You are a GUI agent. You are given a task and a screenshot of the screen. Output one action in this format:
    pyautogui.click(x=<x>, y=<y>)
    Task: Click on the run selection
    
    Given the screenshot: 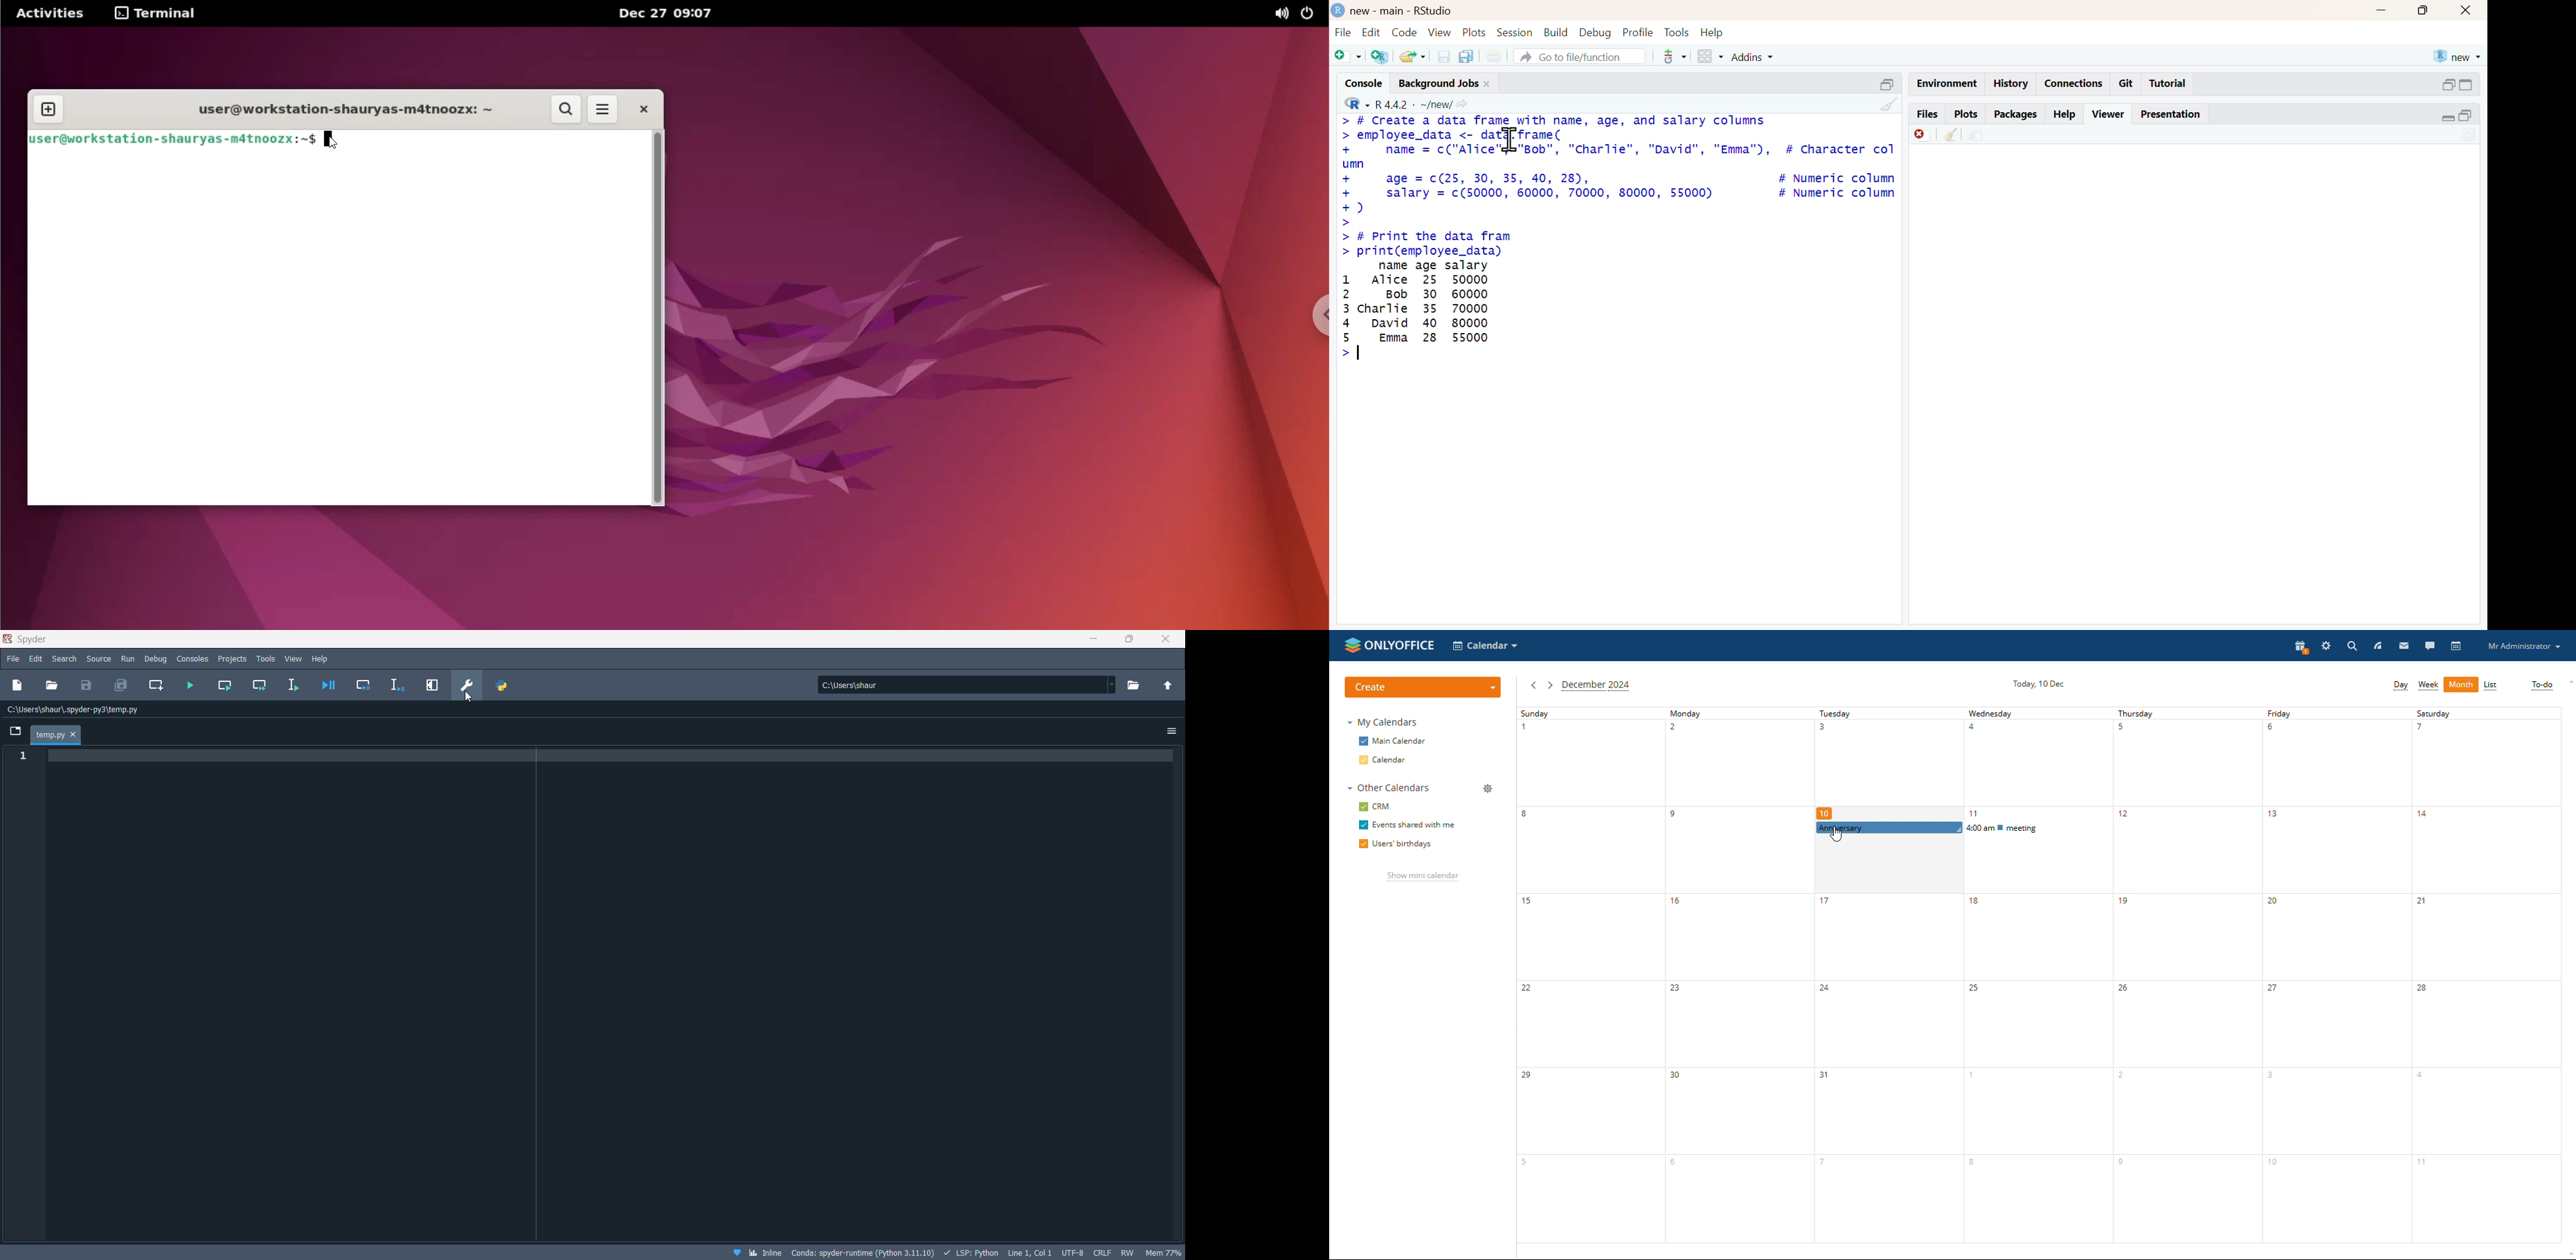 What is the action you would take?
    pyautogui.click(x=290, y=686)
    